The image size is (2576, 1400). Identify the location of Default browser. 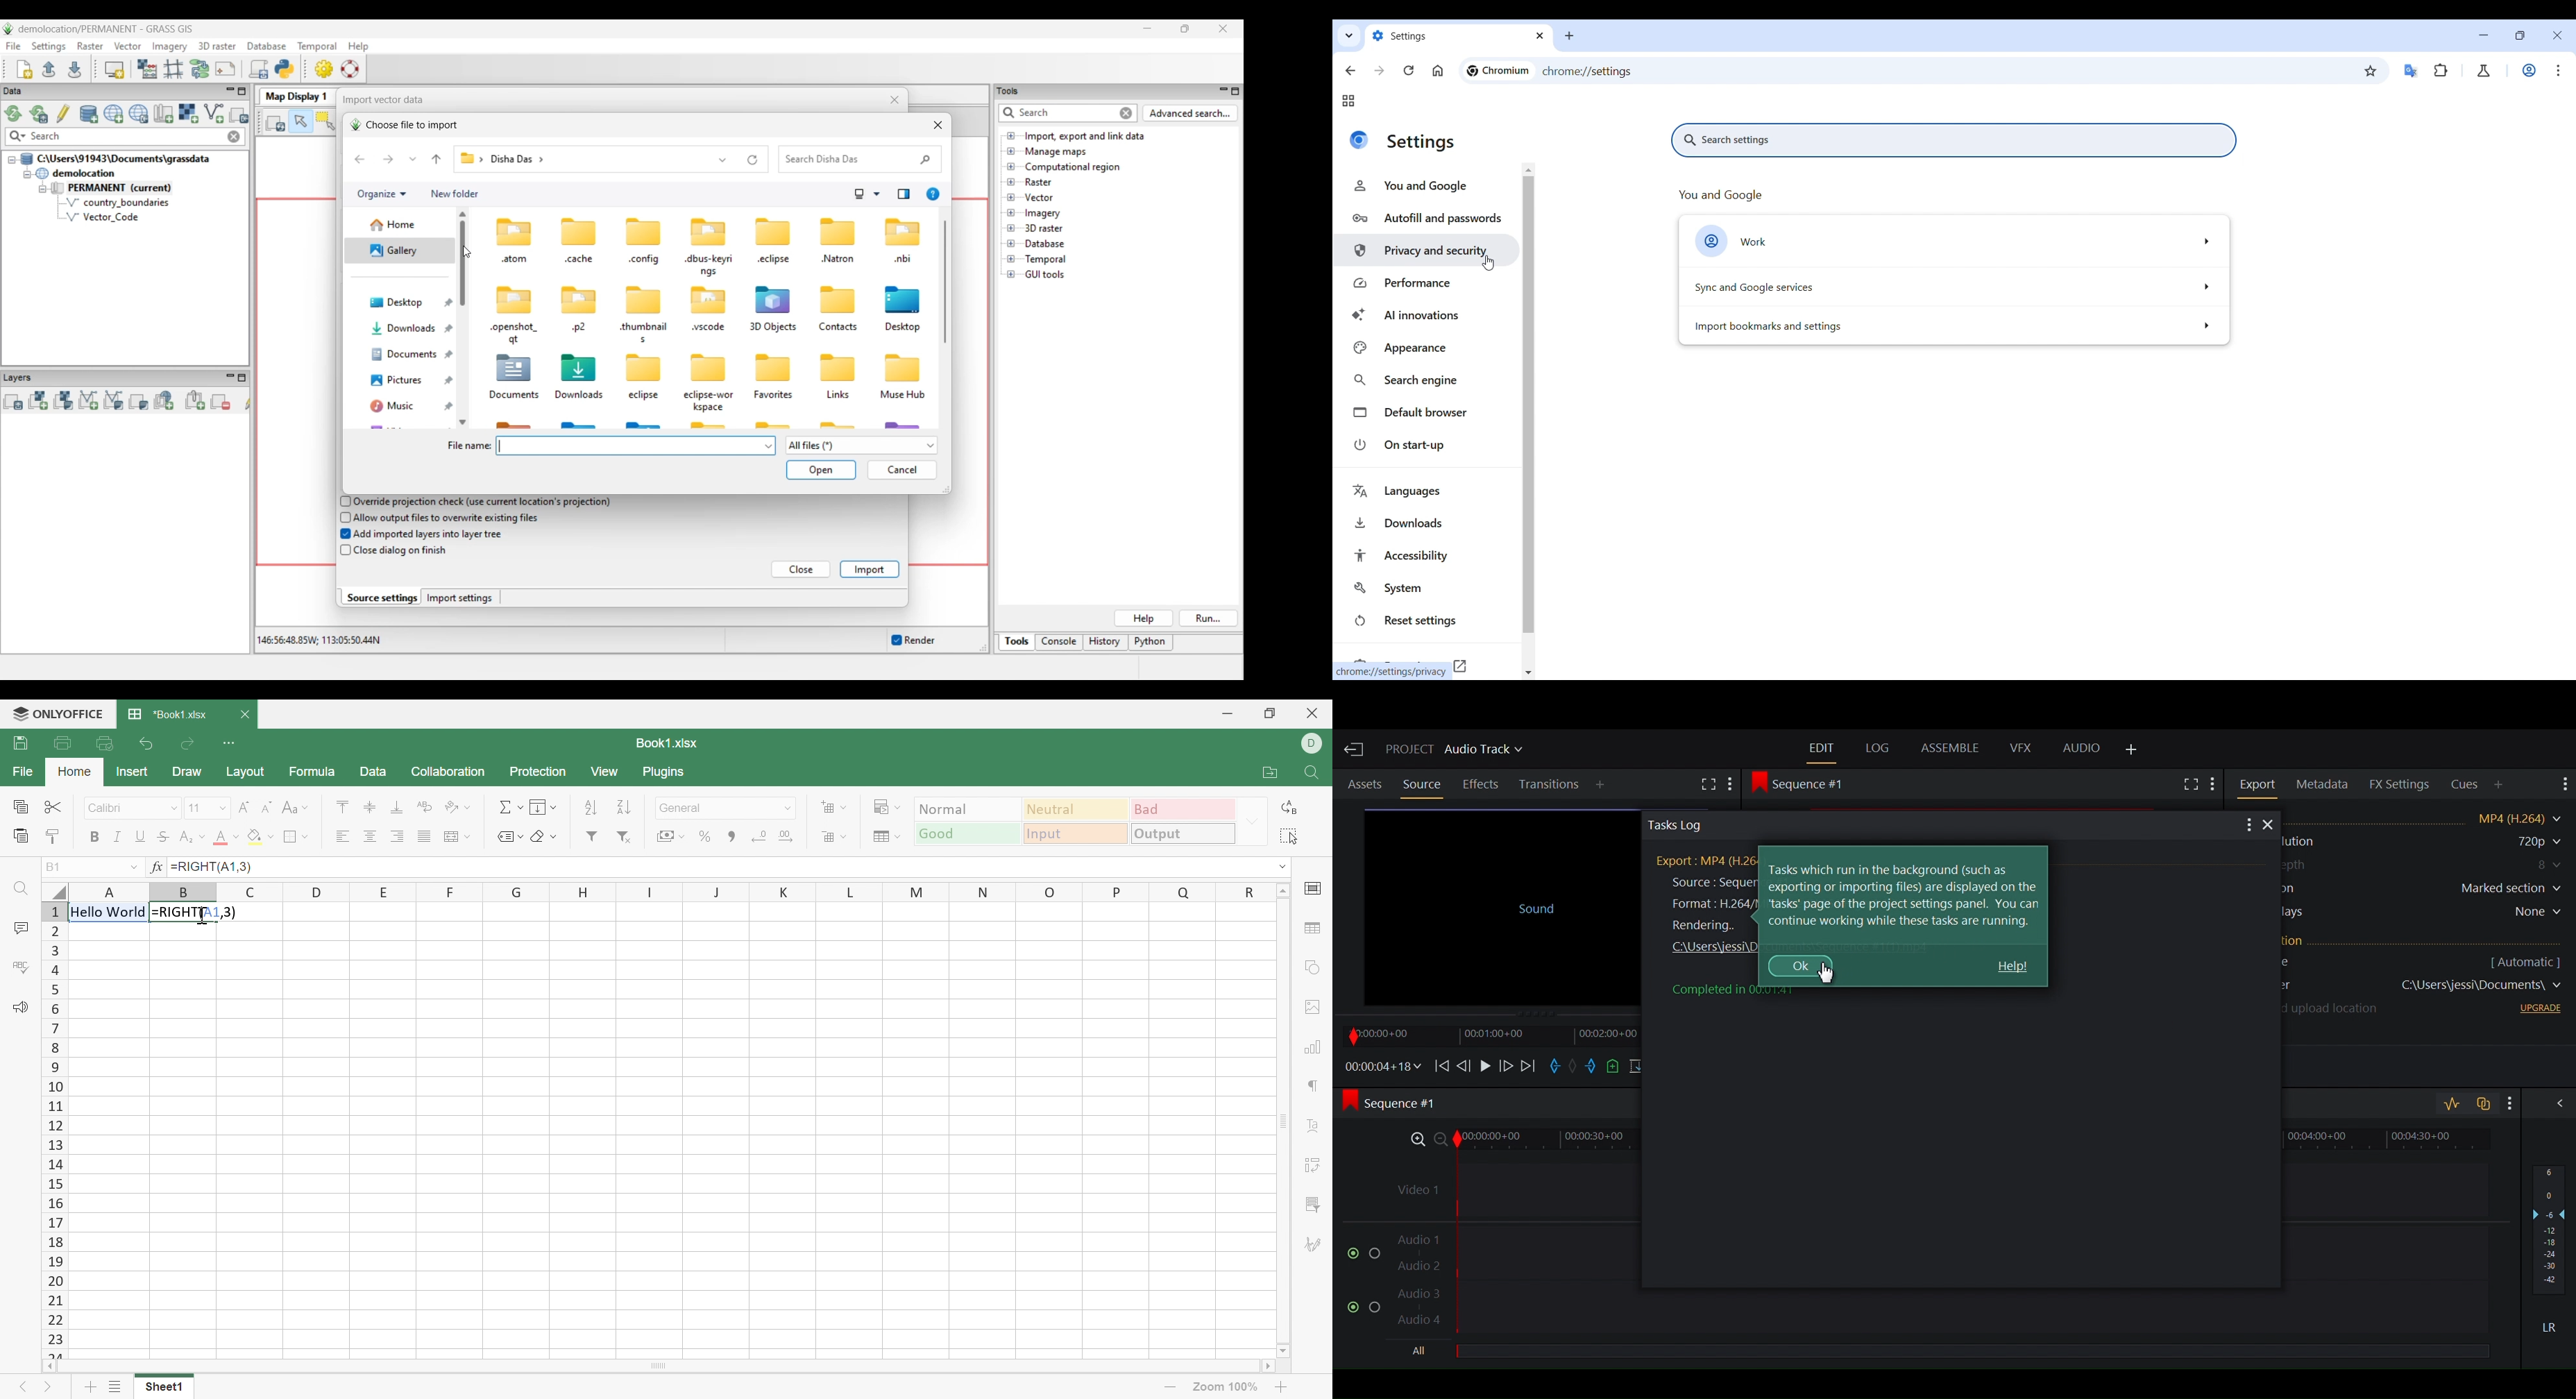
(1426, 413).